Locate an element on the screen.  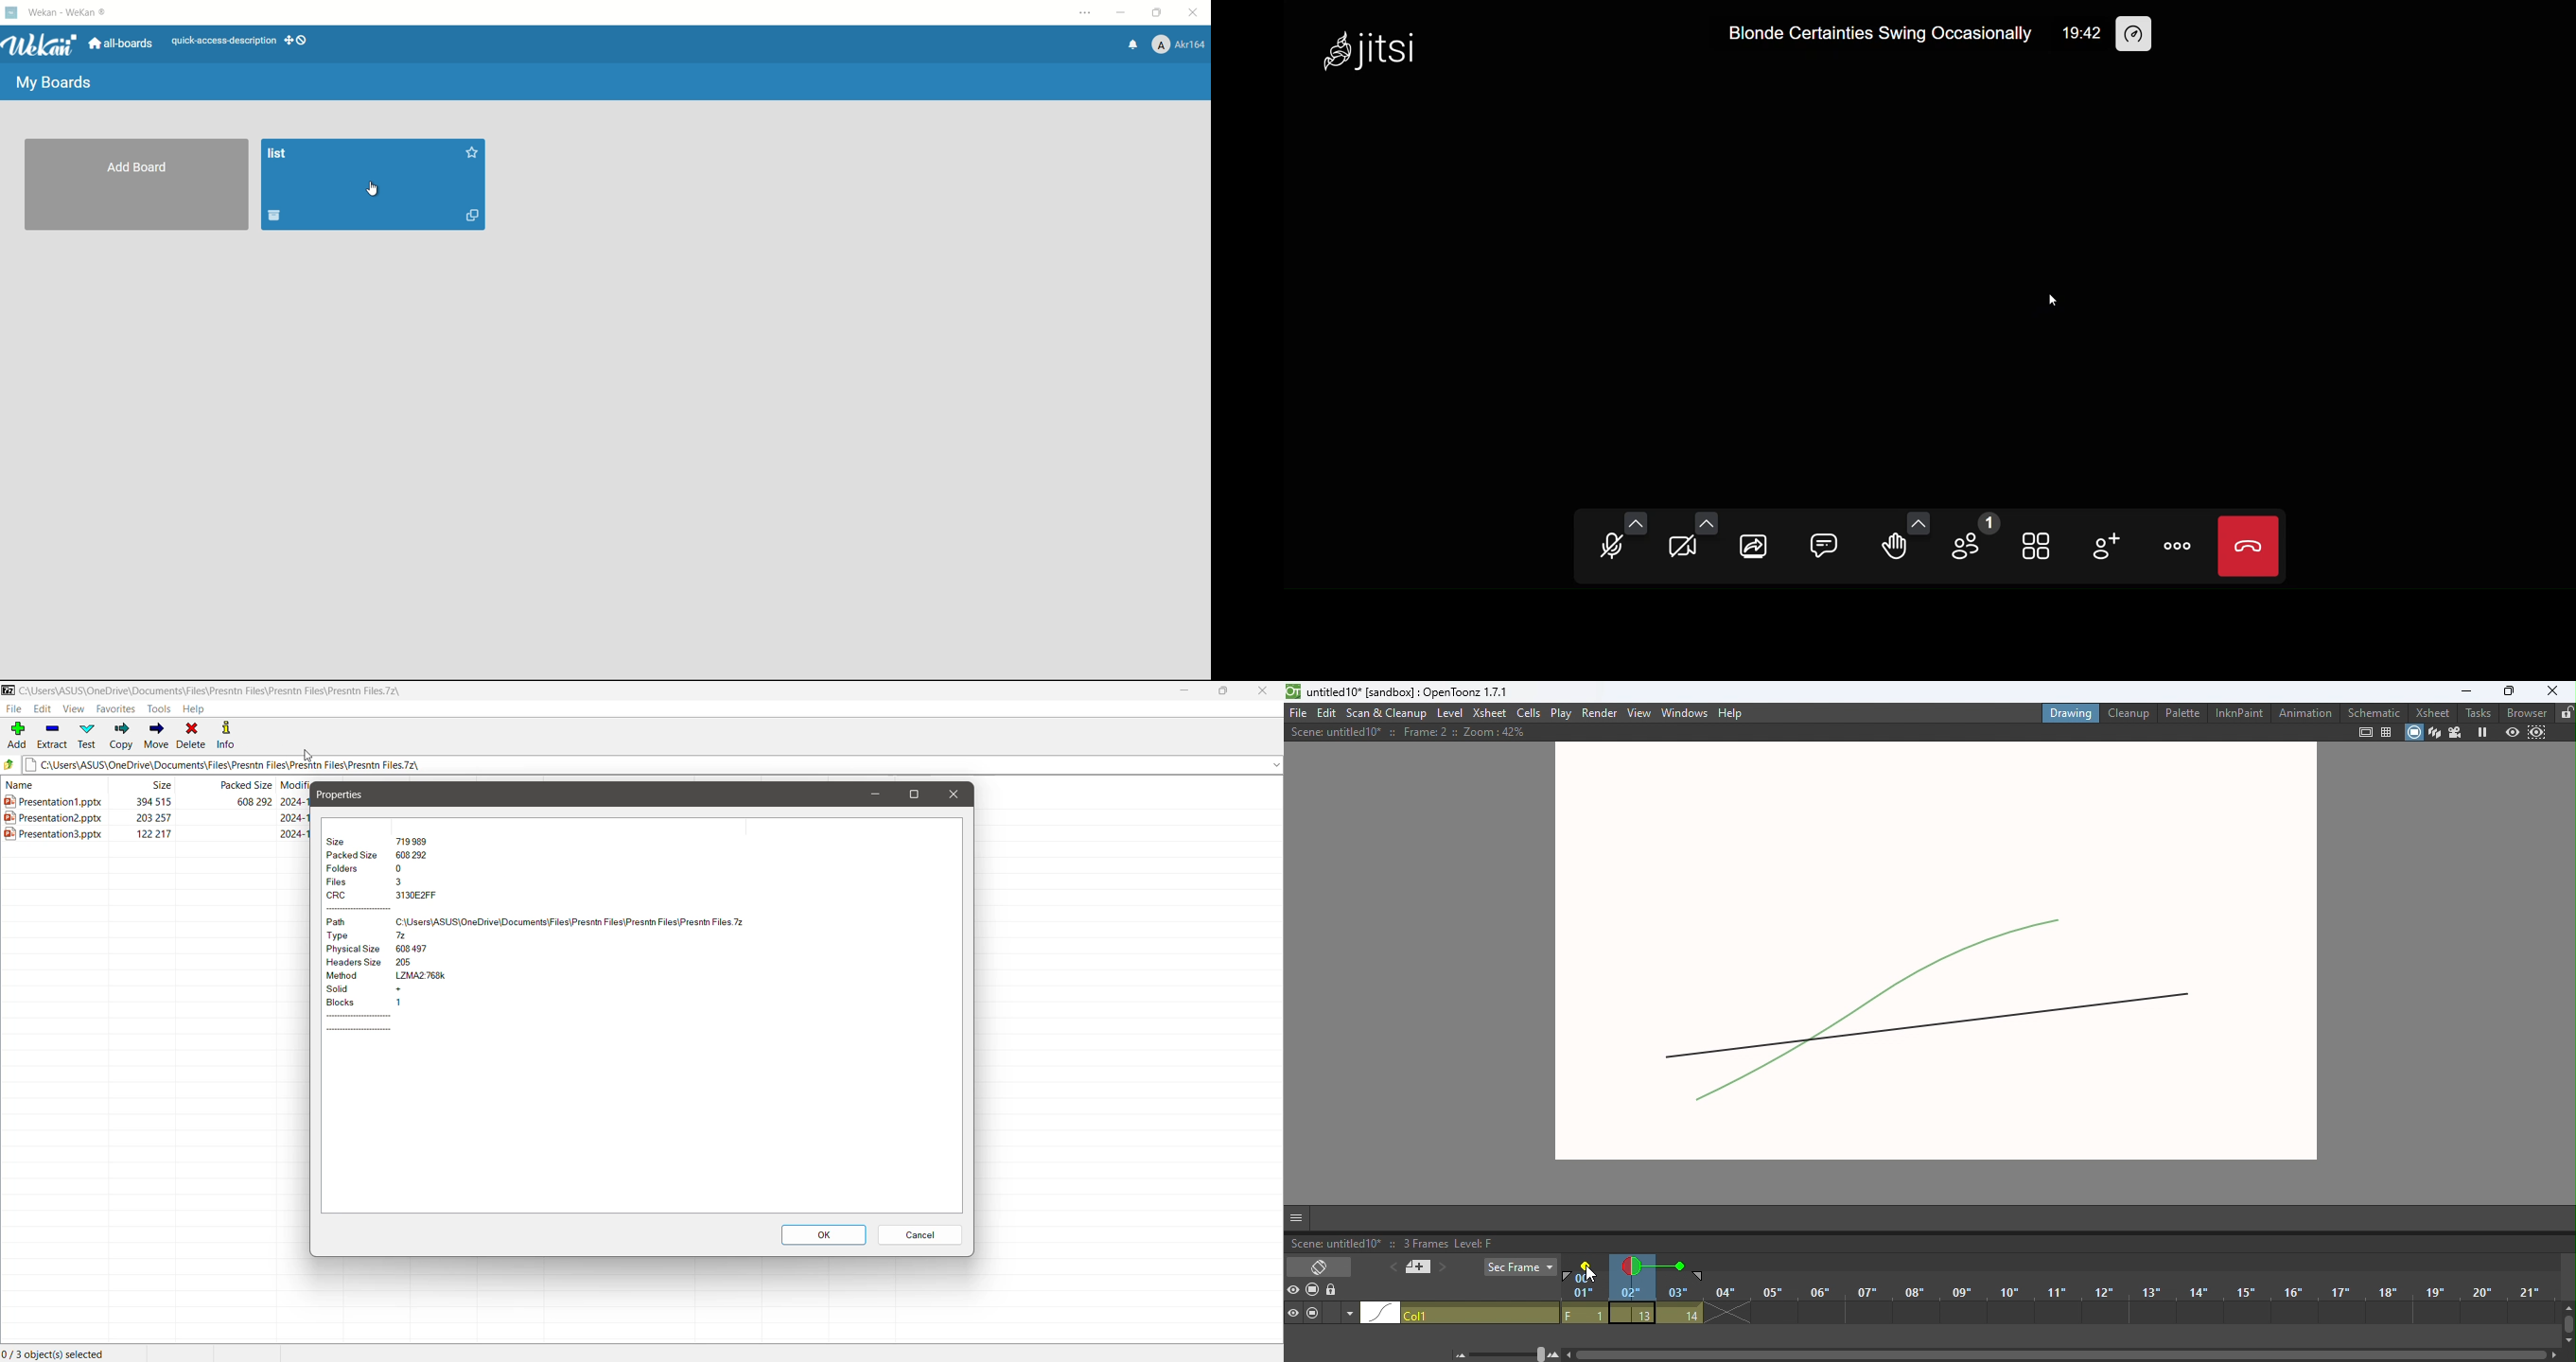
Solid  is located at coordinates (350, 991).